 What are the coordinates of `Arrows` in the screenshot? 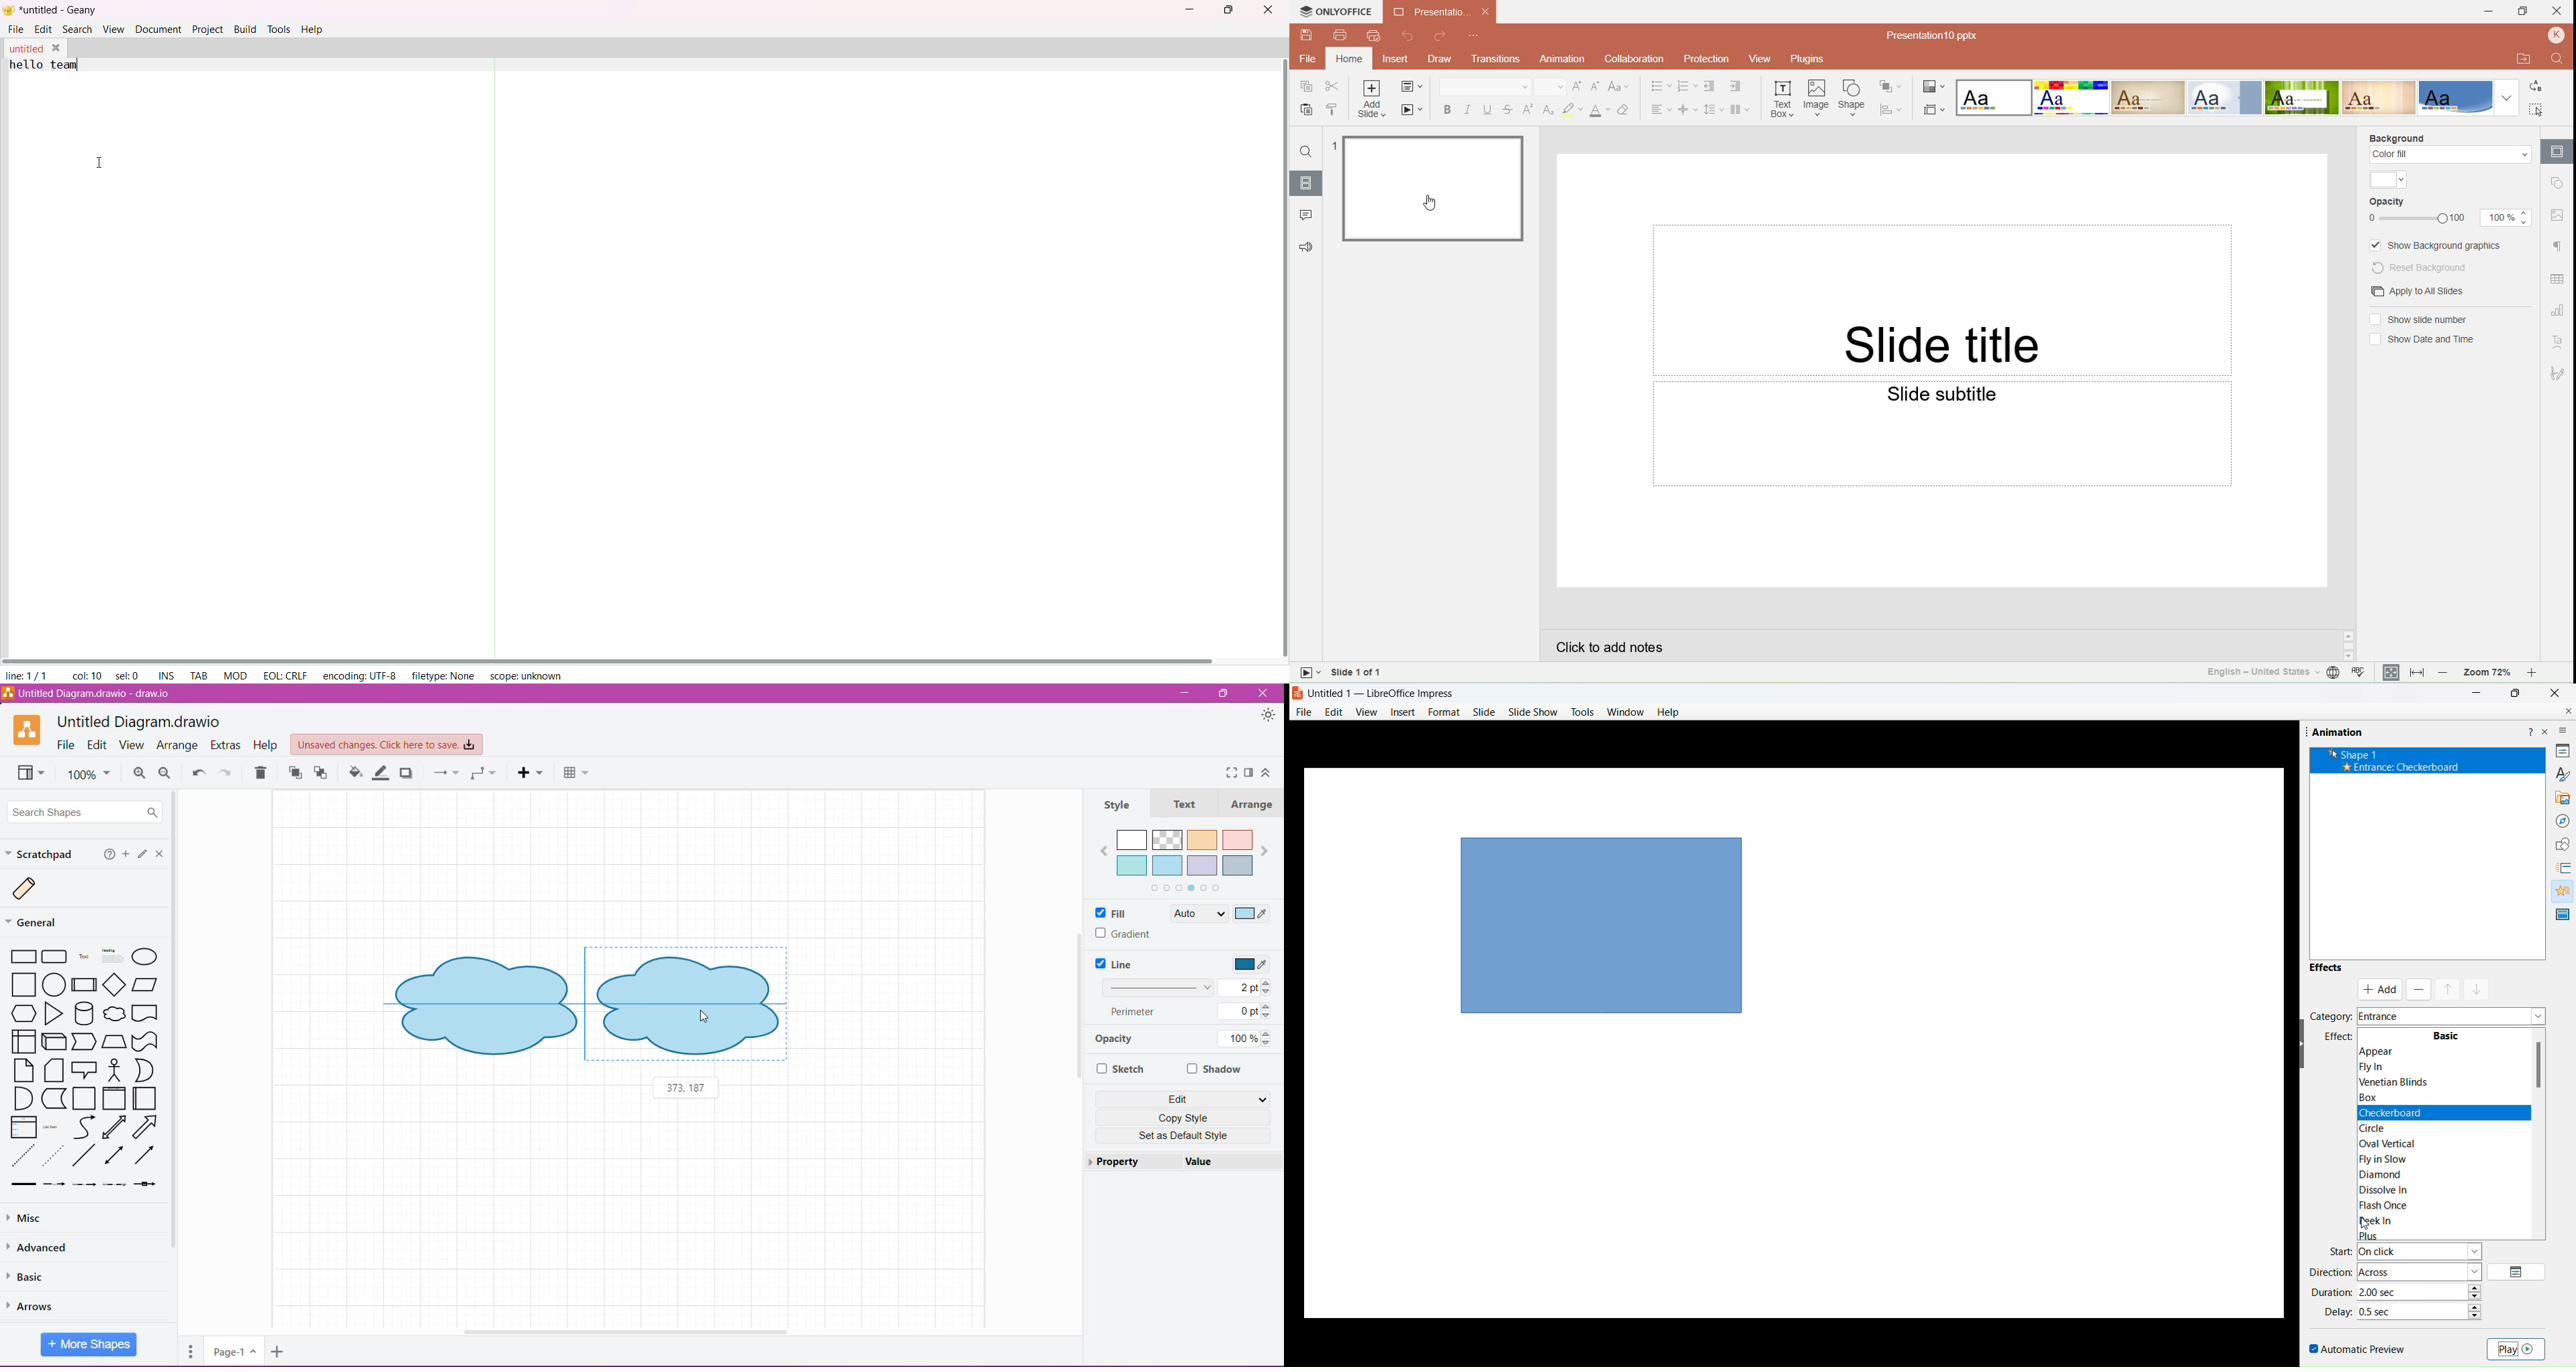 It's located at (34, 1307).